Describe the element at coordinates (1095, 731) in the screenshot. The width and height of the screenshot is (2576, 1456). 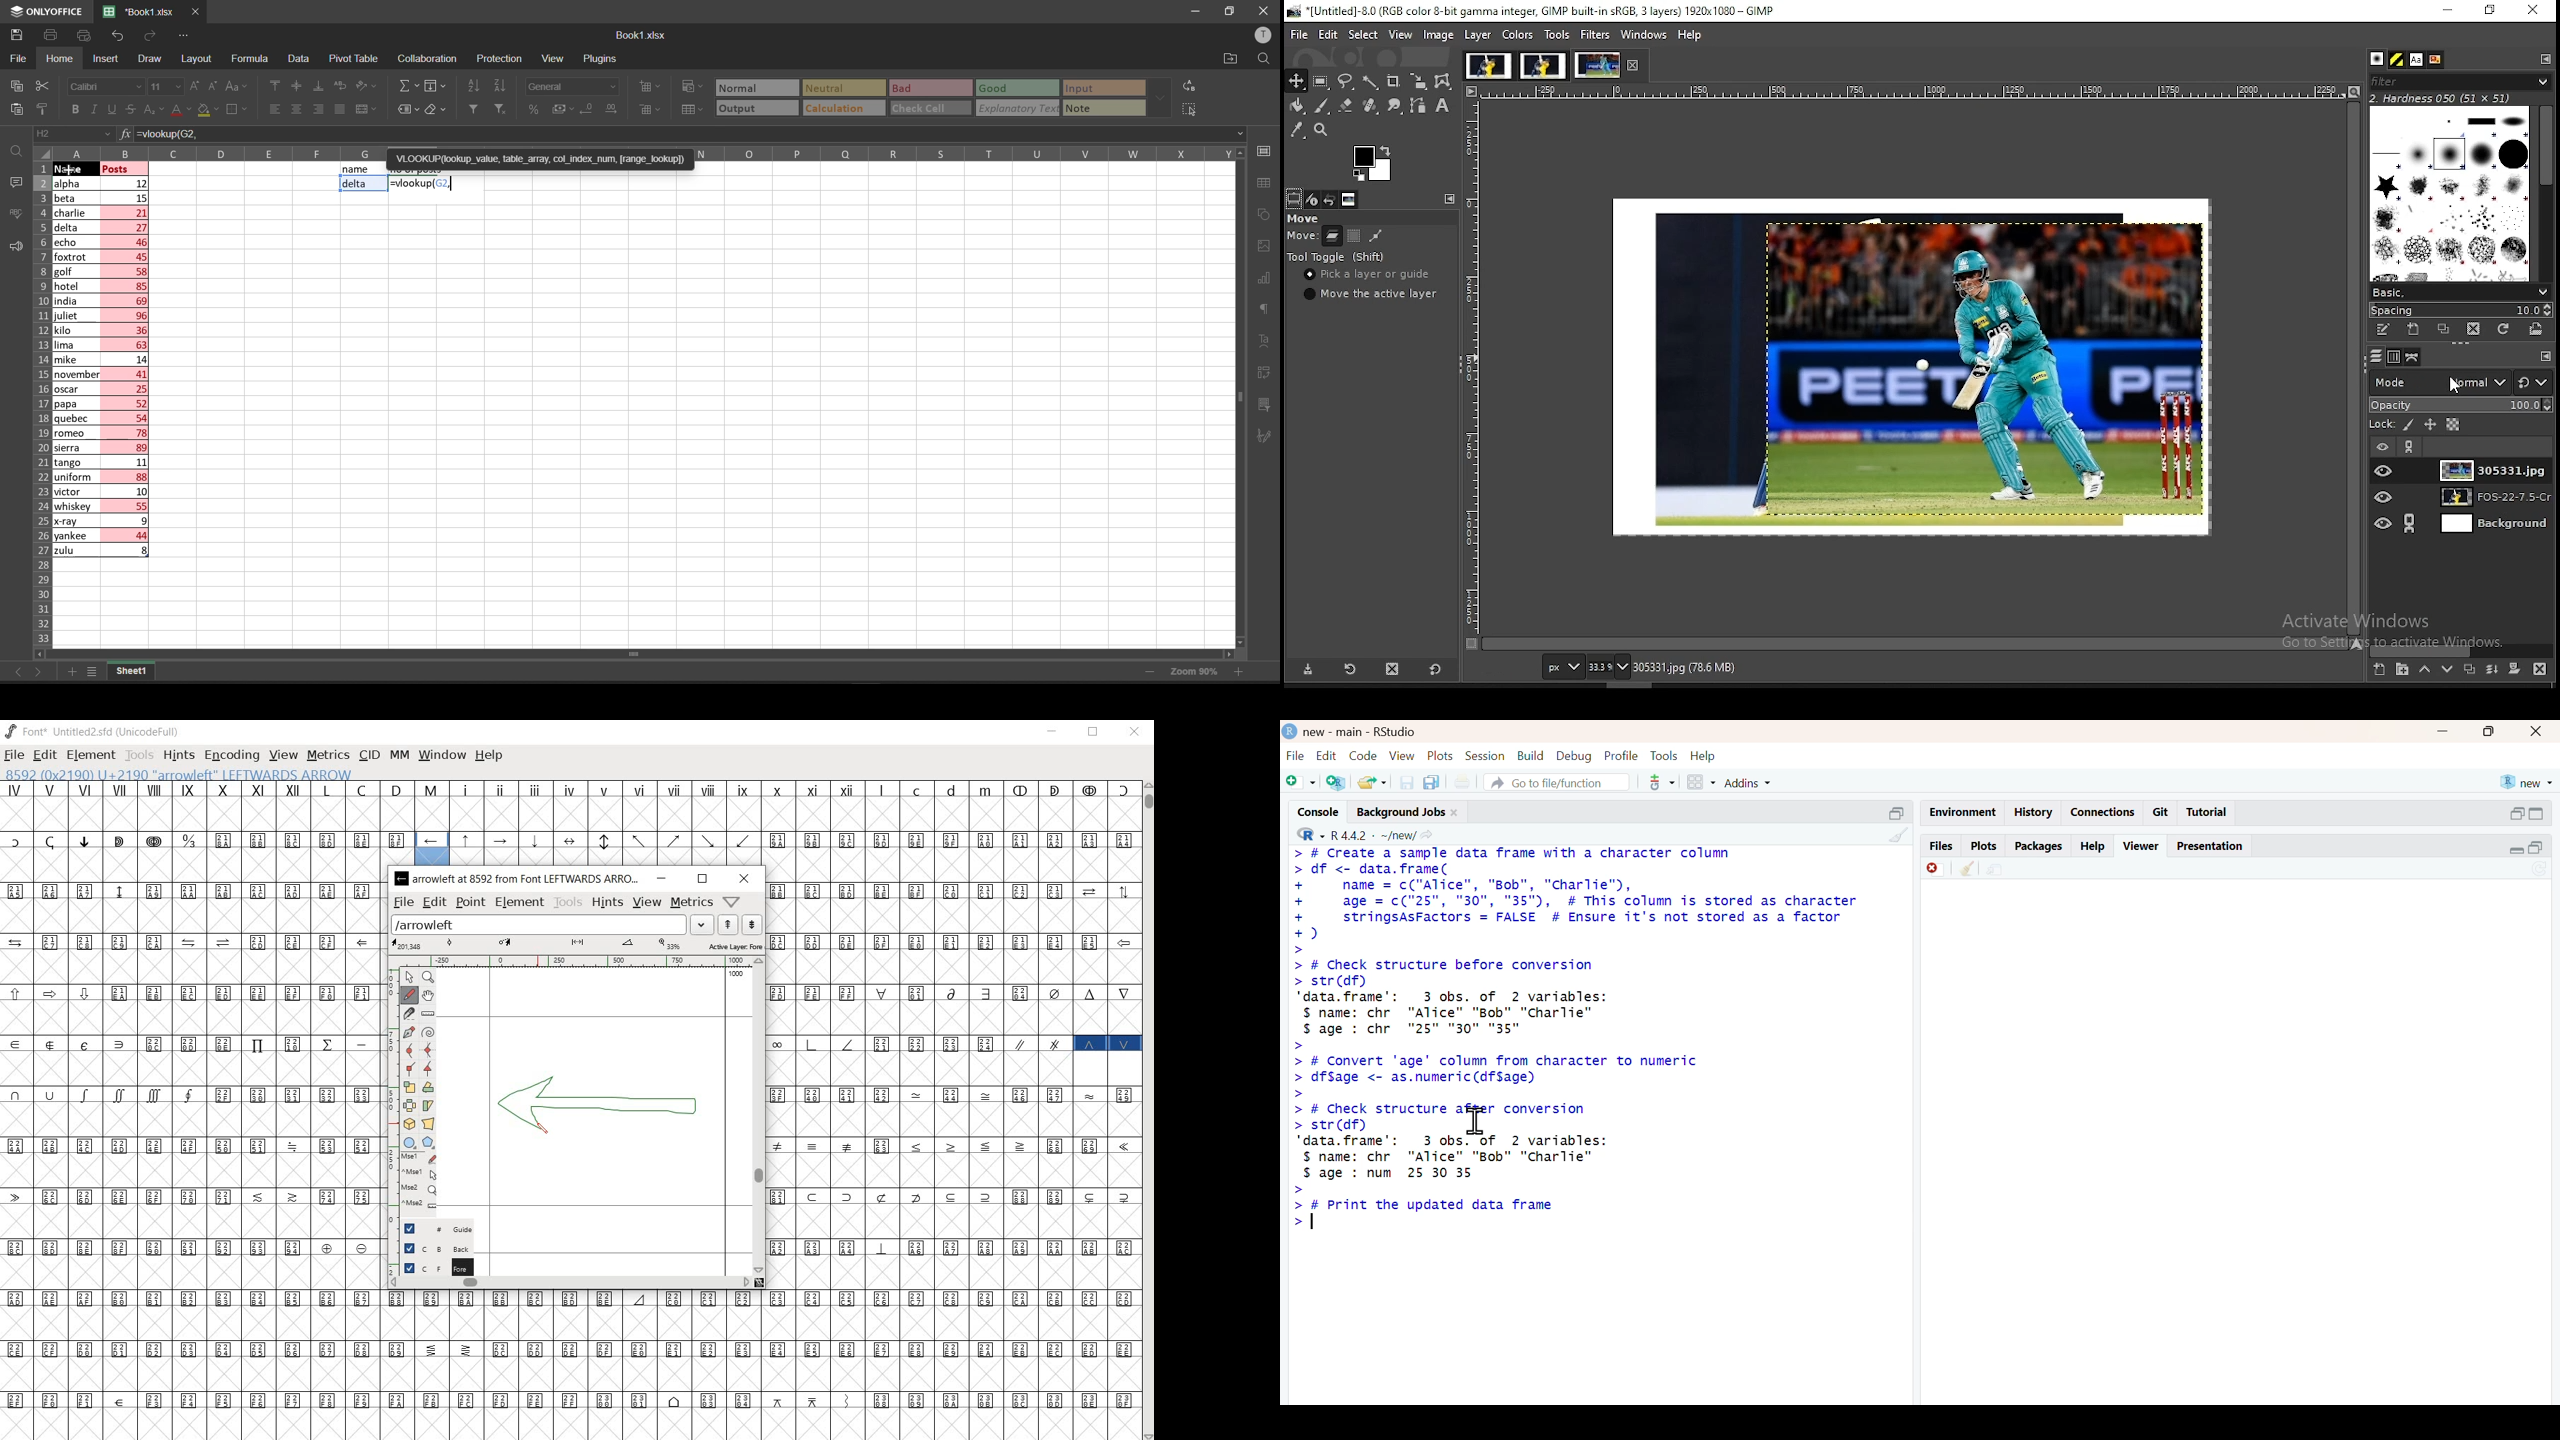
I see `restore` at that location.